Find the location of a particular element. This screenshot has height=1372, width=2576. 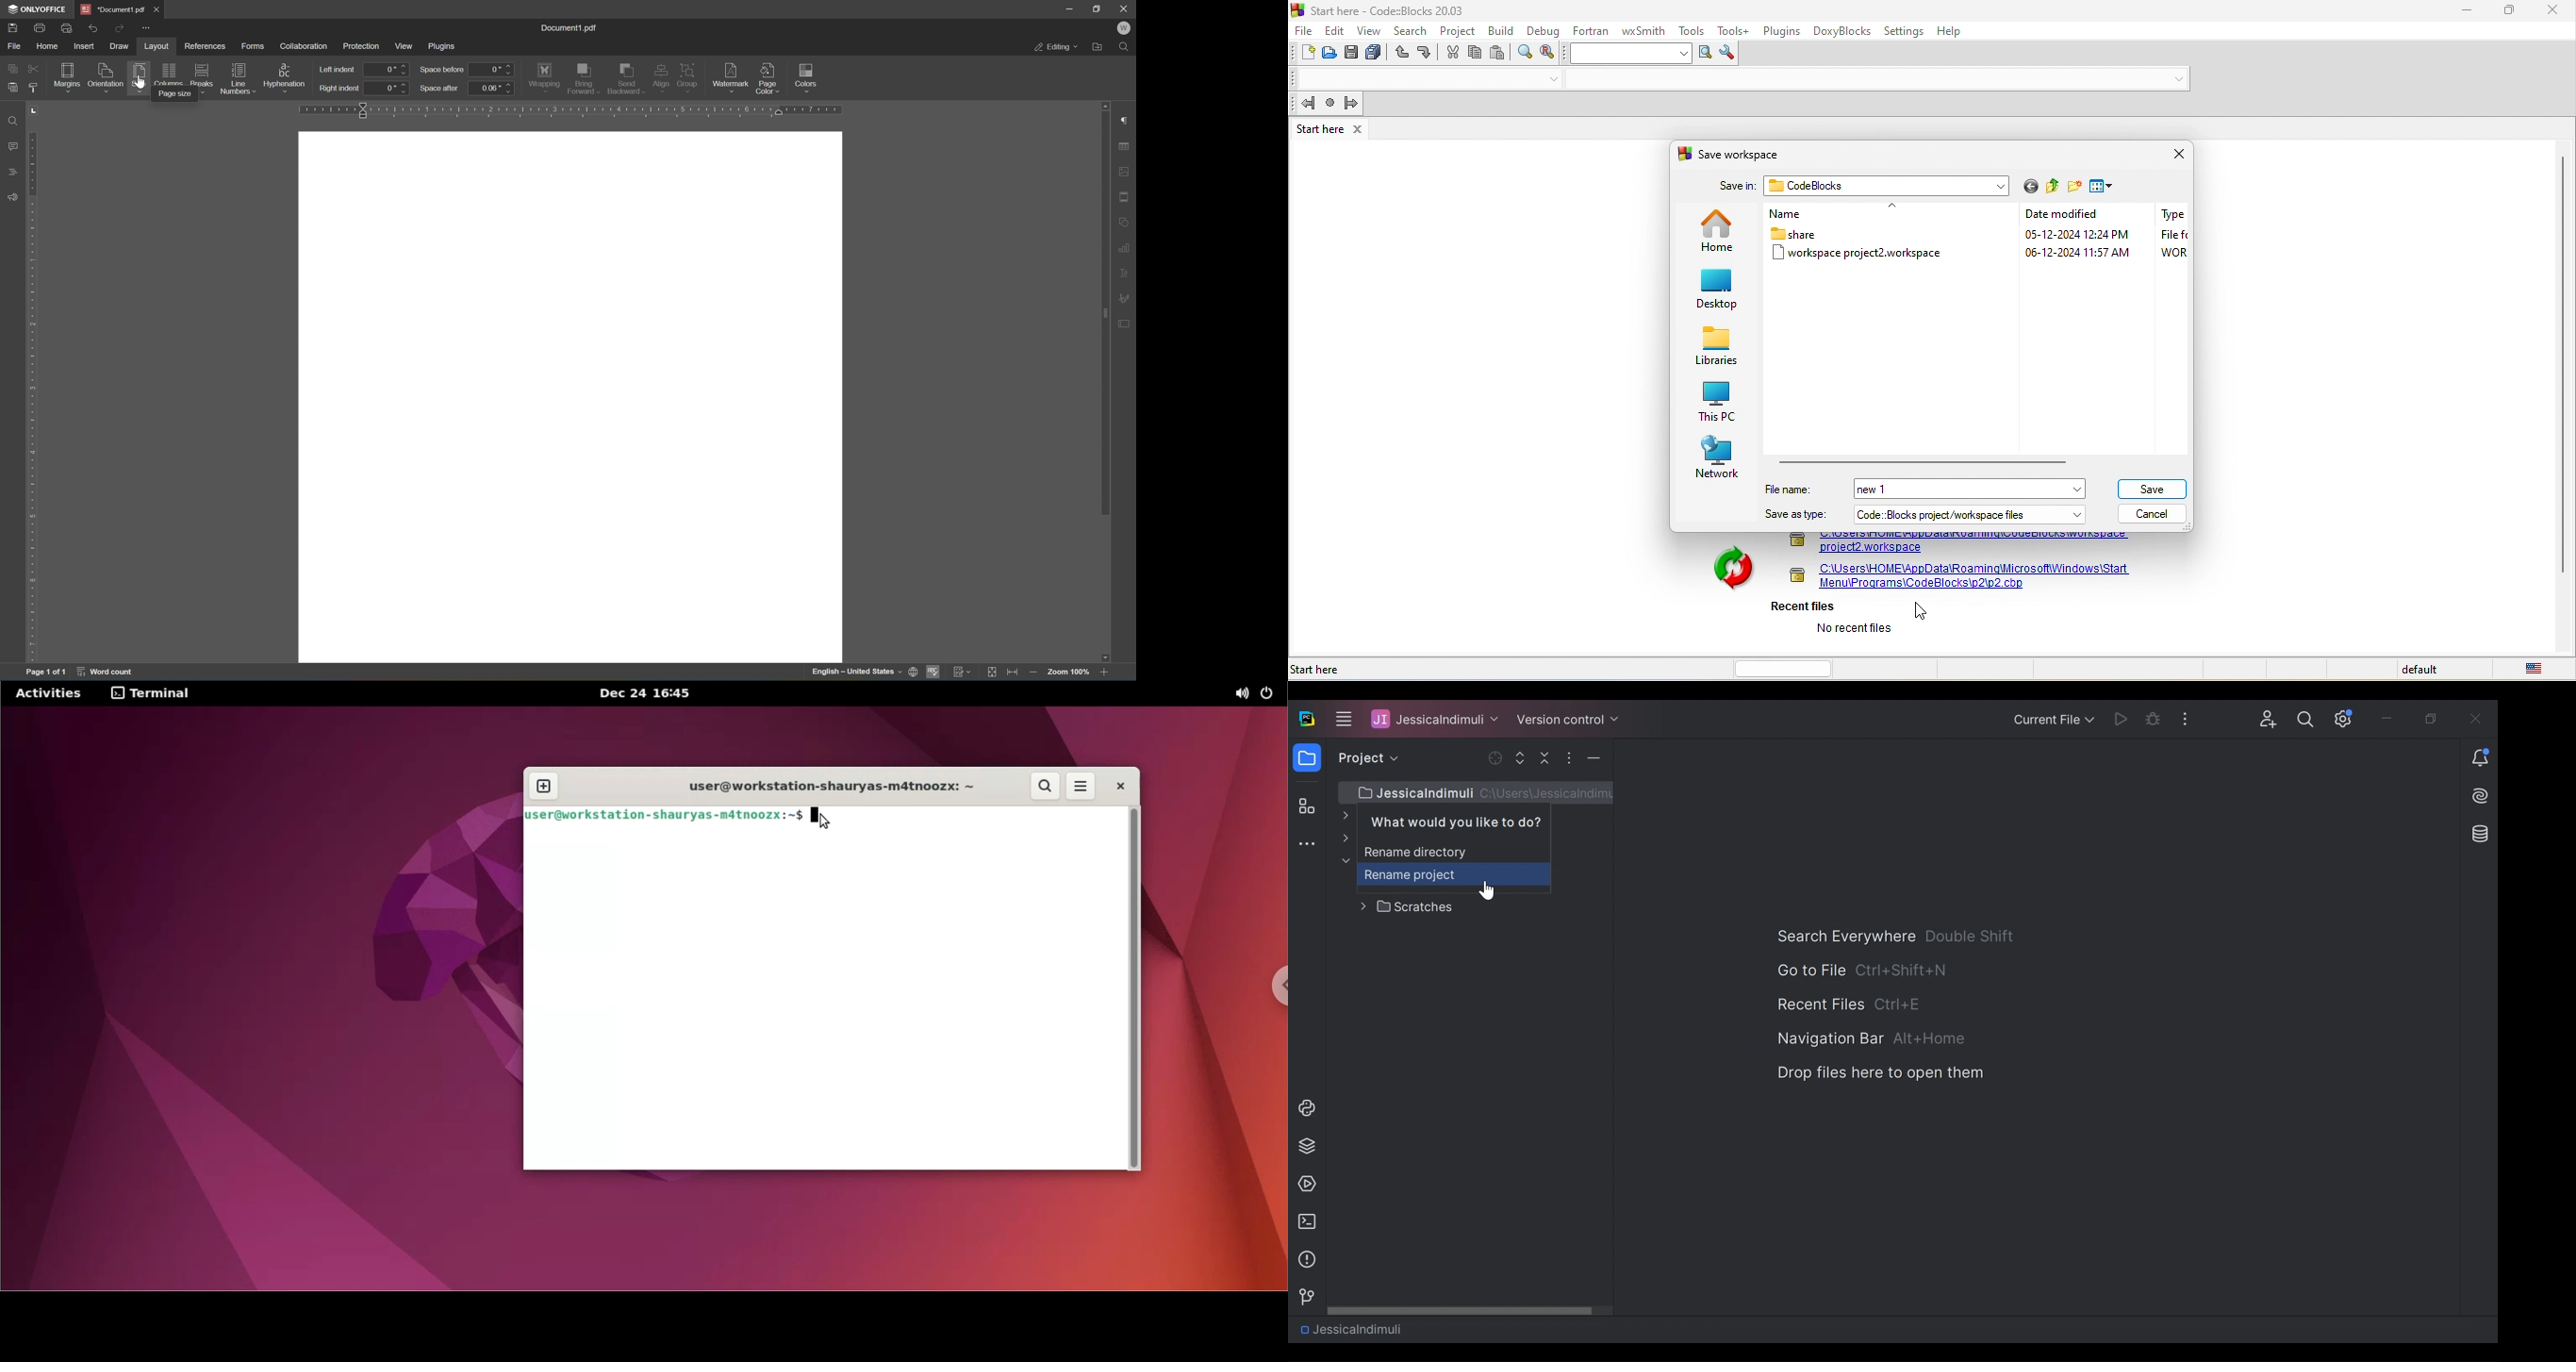

cursor is located at coordinates (140, 86).